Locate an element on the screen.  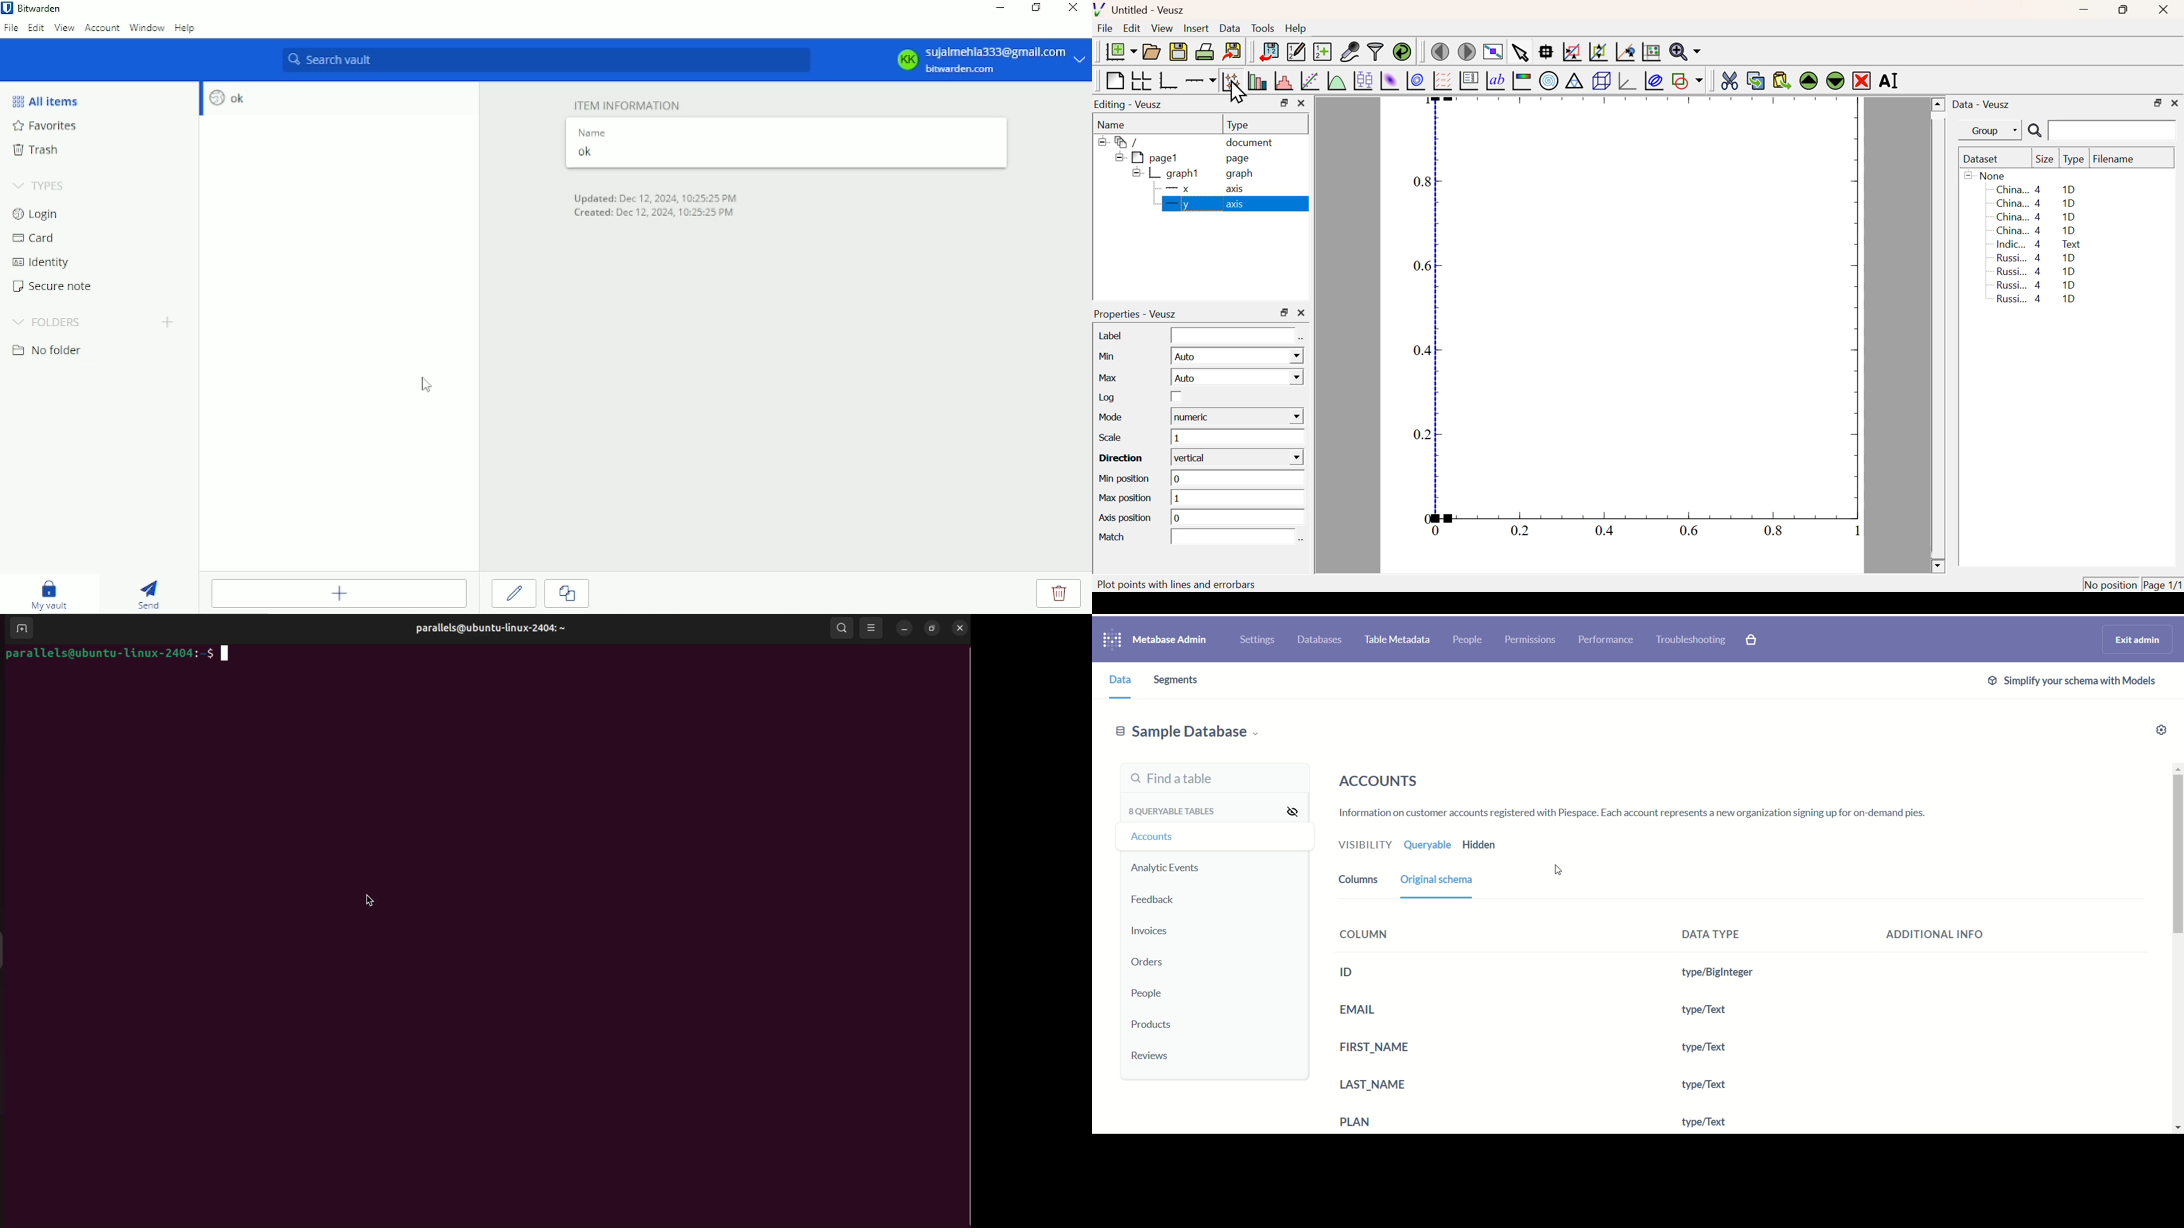
Account is located at coordinates (102, 27).